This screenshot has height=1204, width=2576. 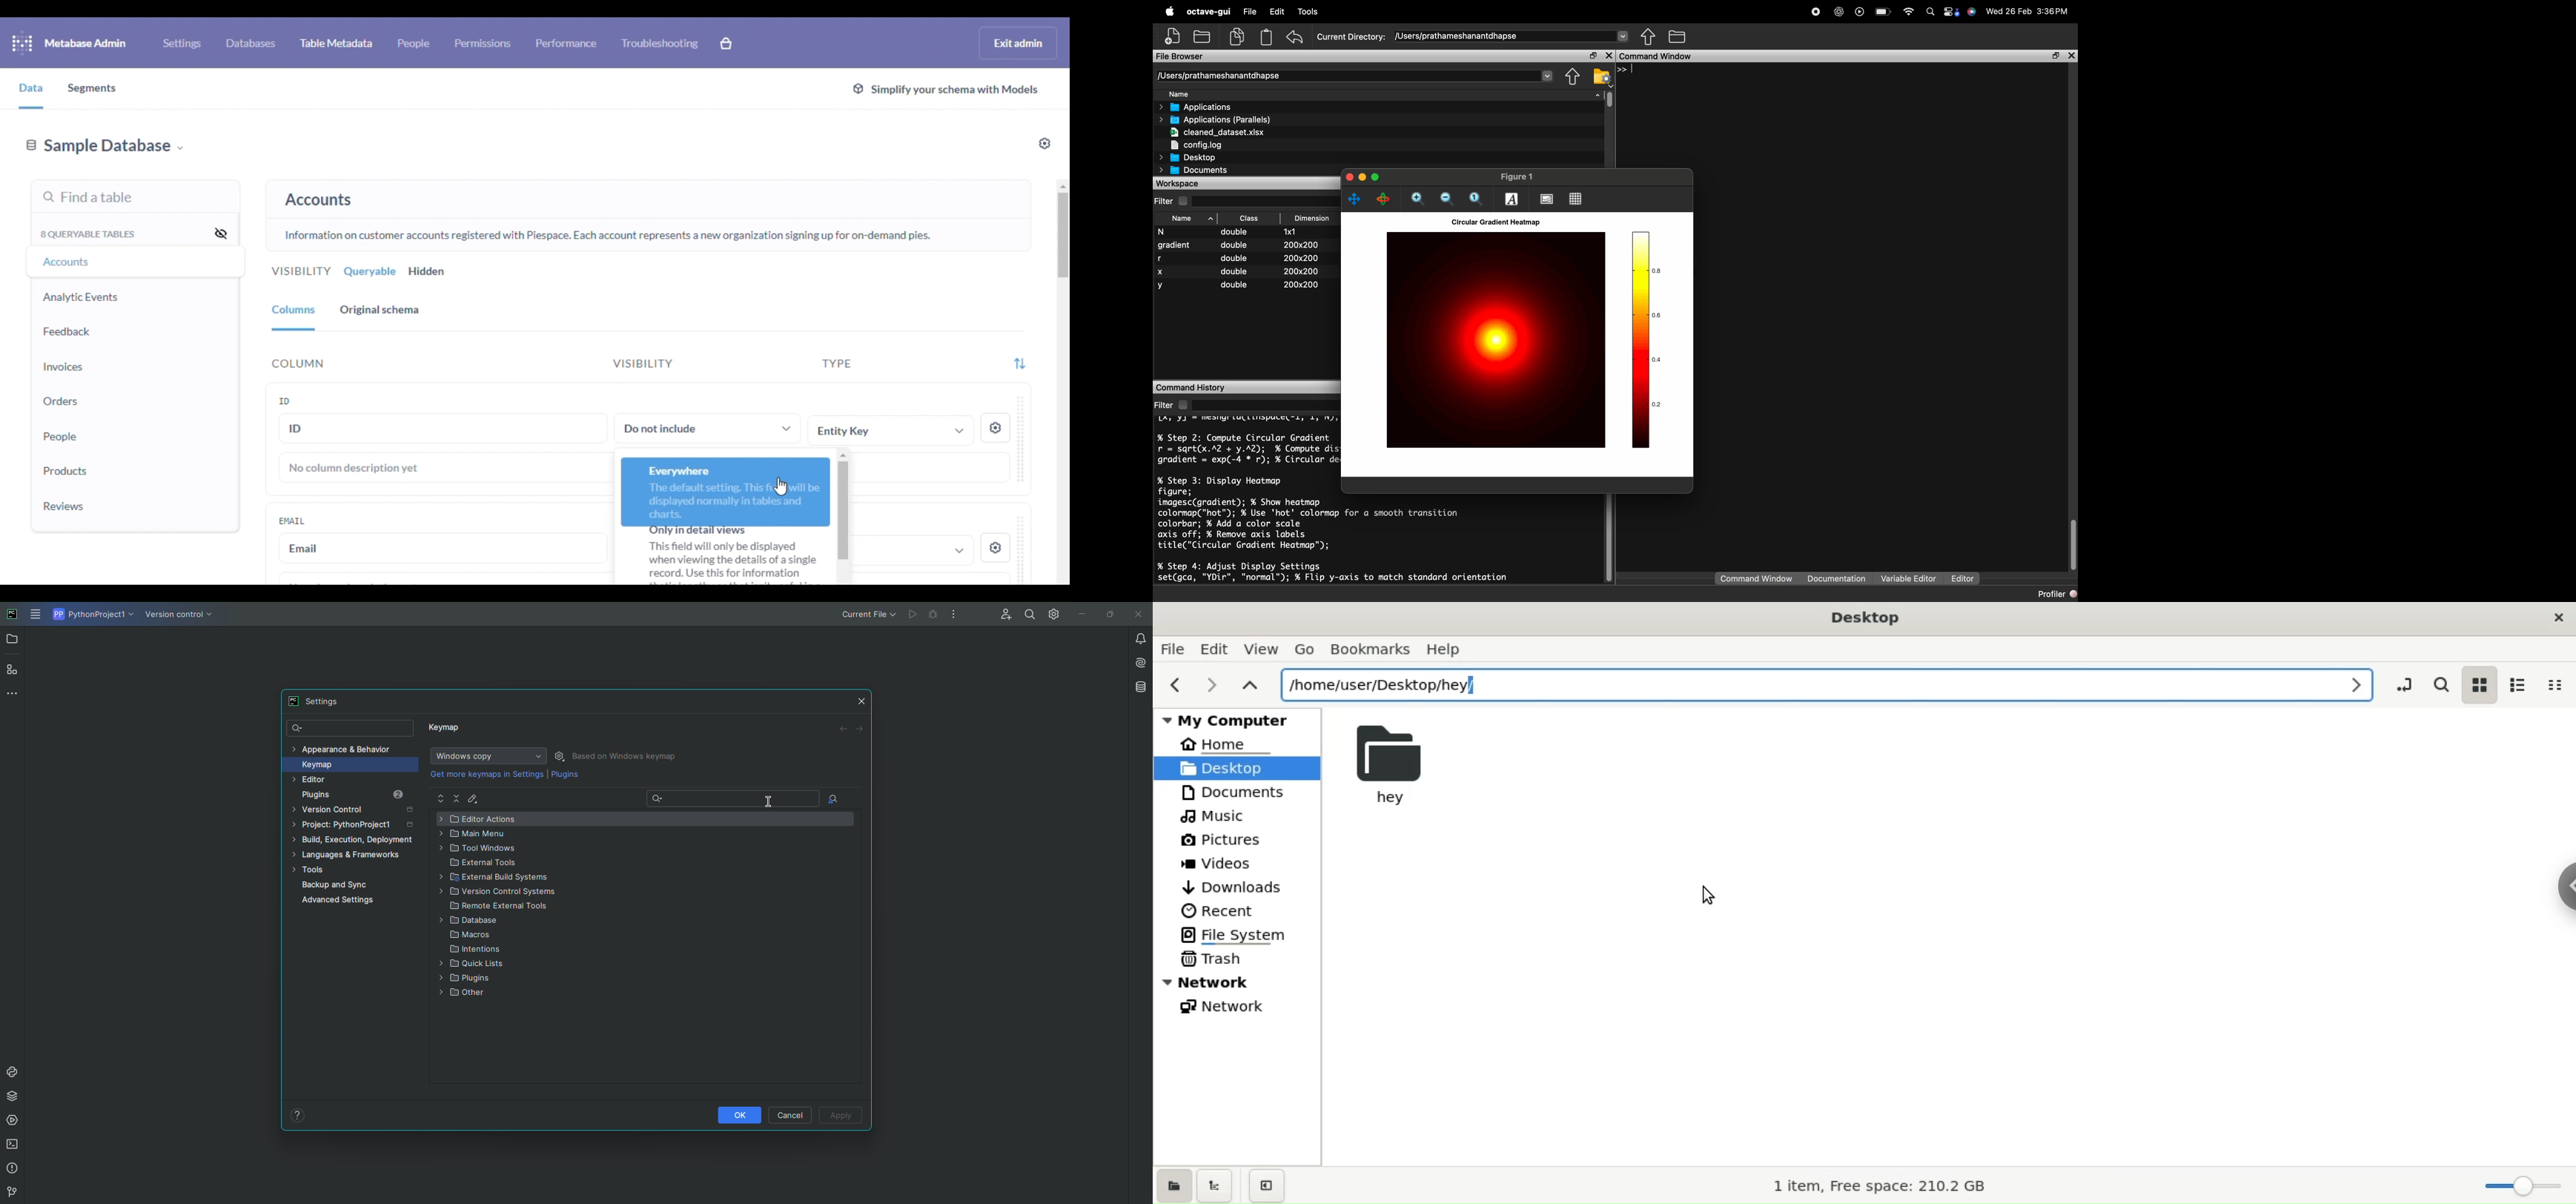 What do you see at coordinates (1626, 69) in the screenshot?
I see `>>` at bounding box center [1626, 69].